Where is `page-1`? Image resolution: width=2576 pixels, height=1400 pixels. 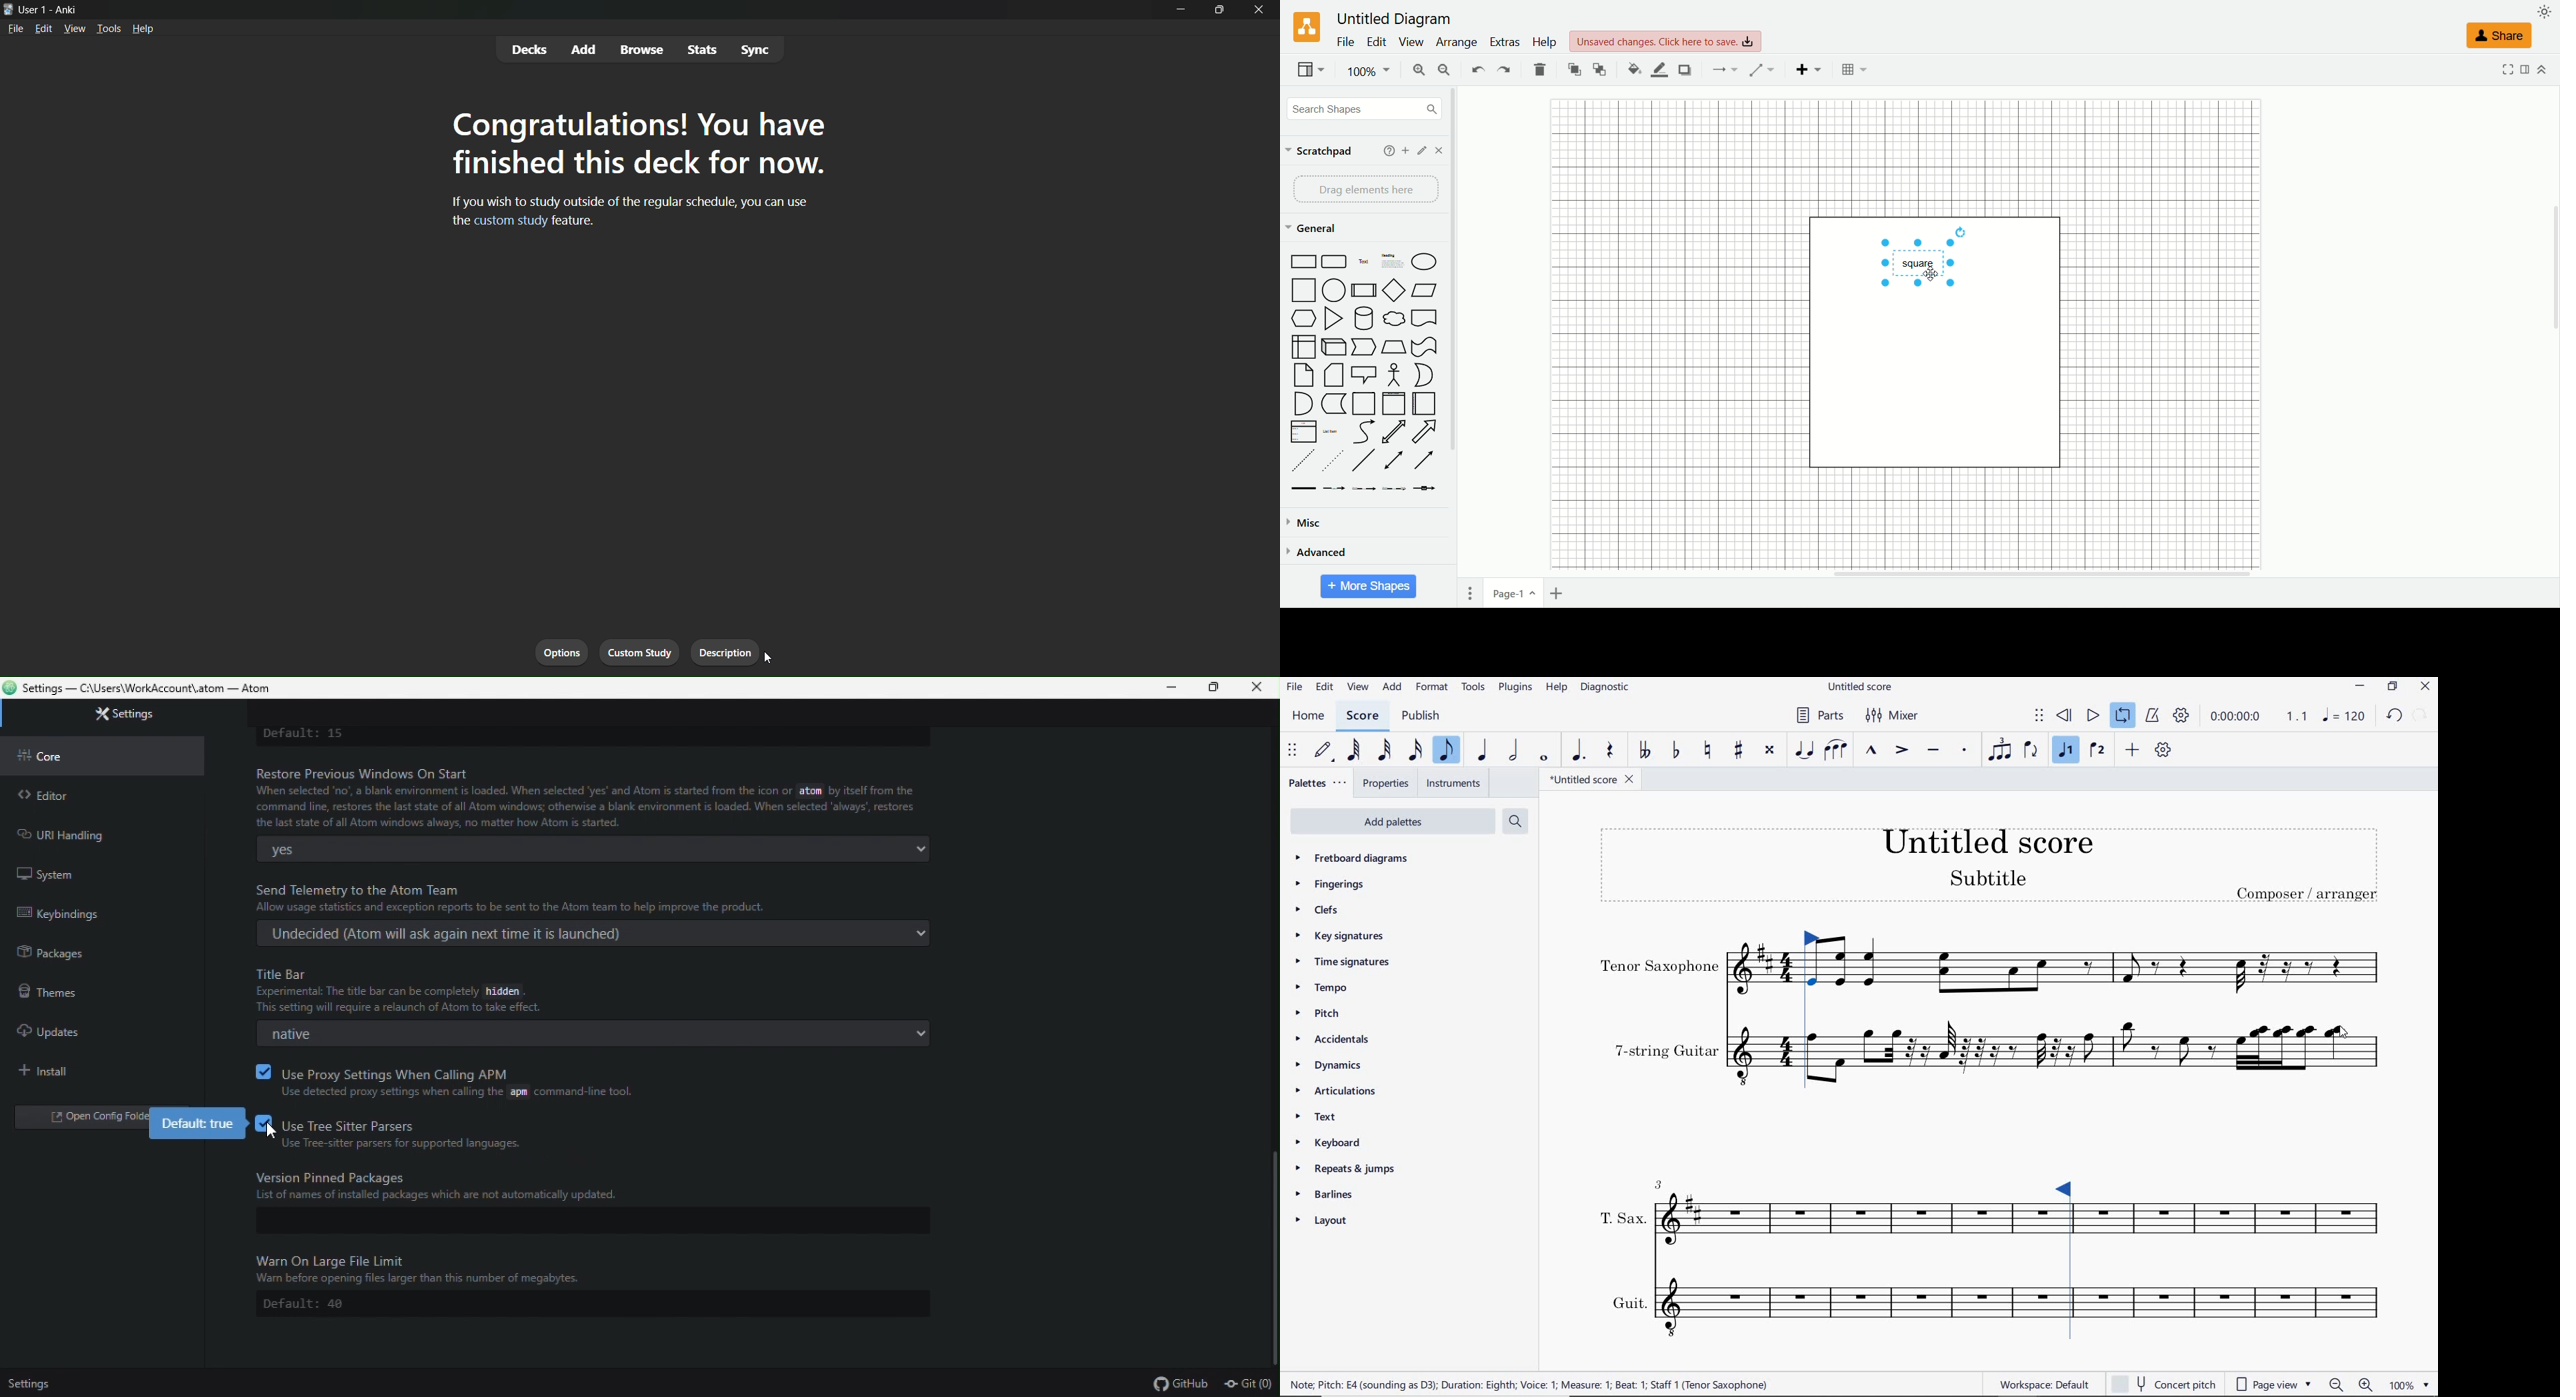 page-1 is located at coordinates (1511, 593).